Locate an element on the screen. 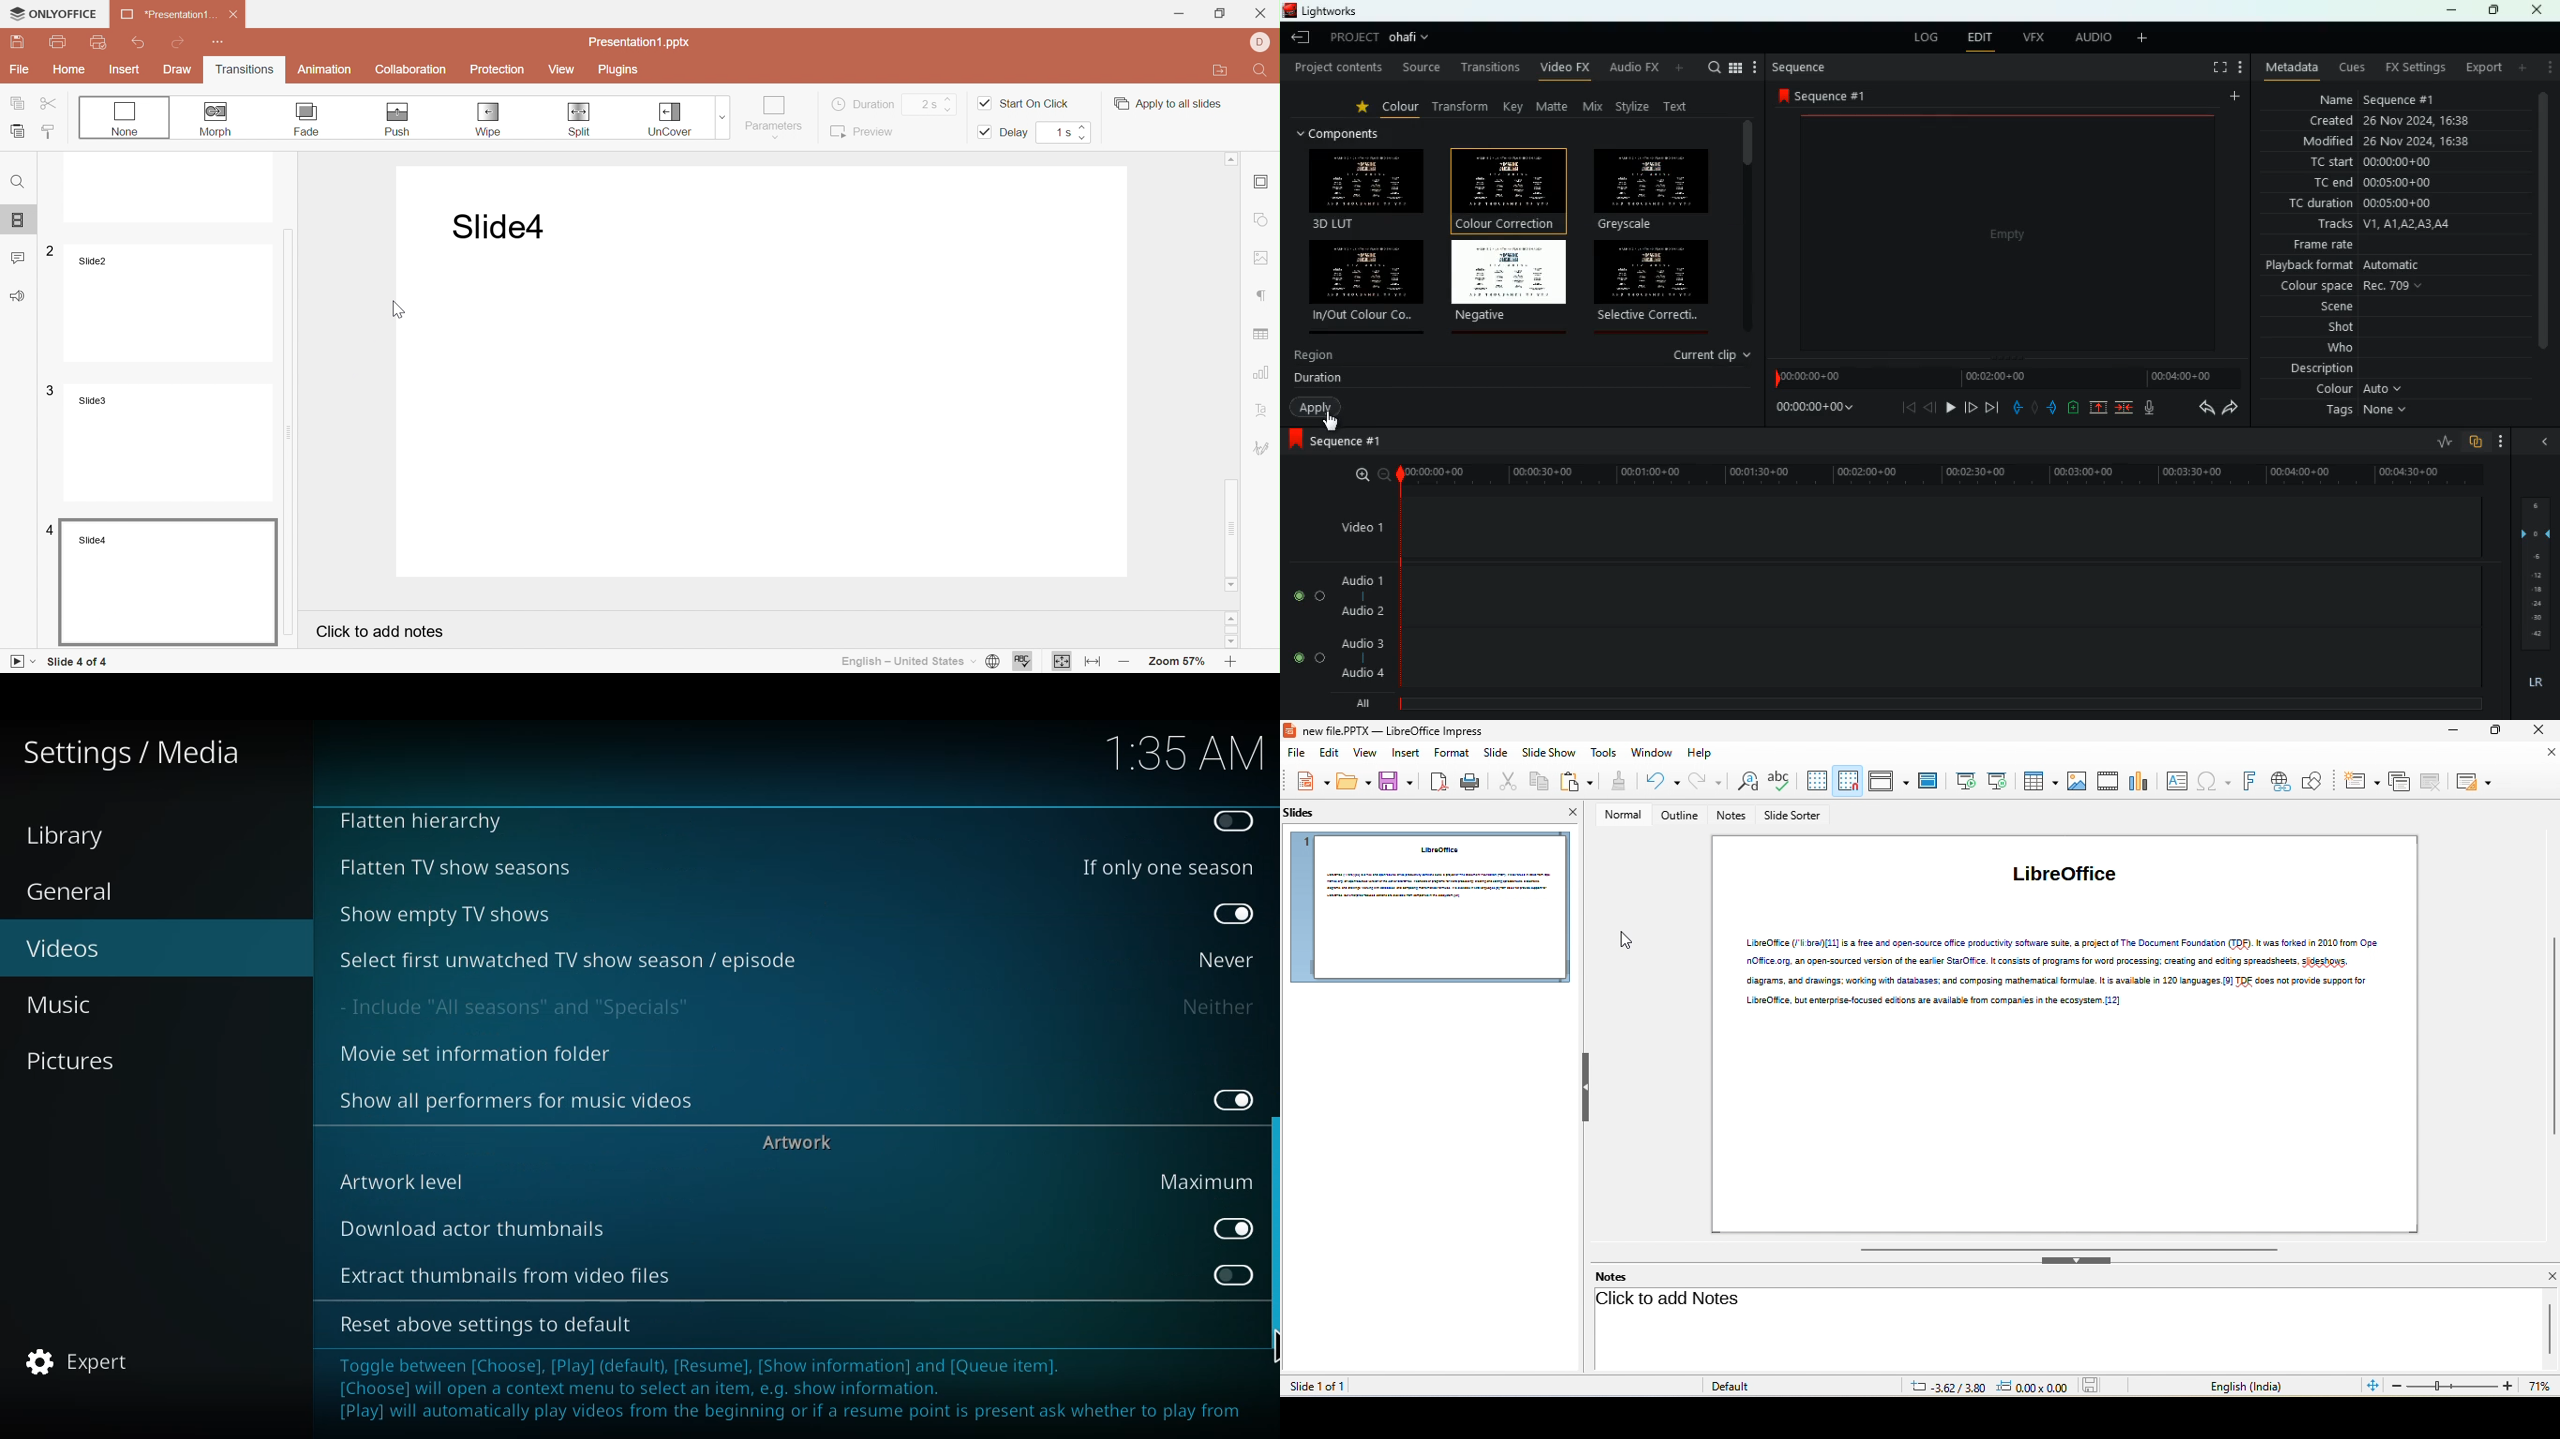  playback format is located at coordinates (2369, 266).